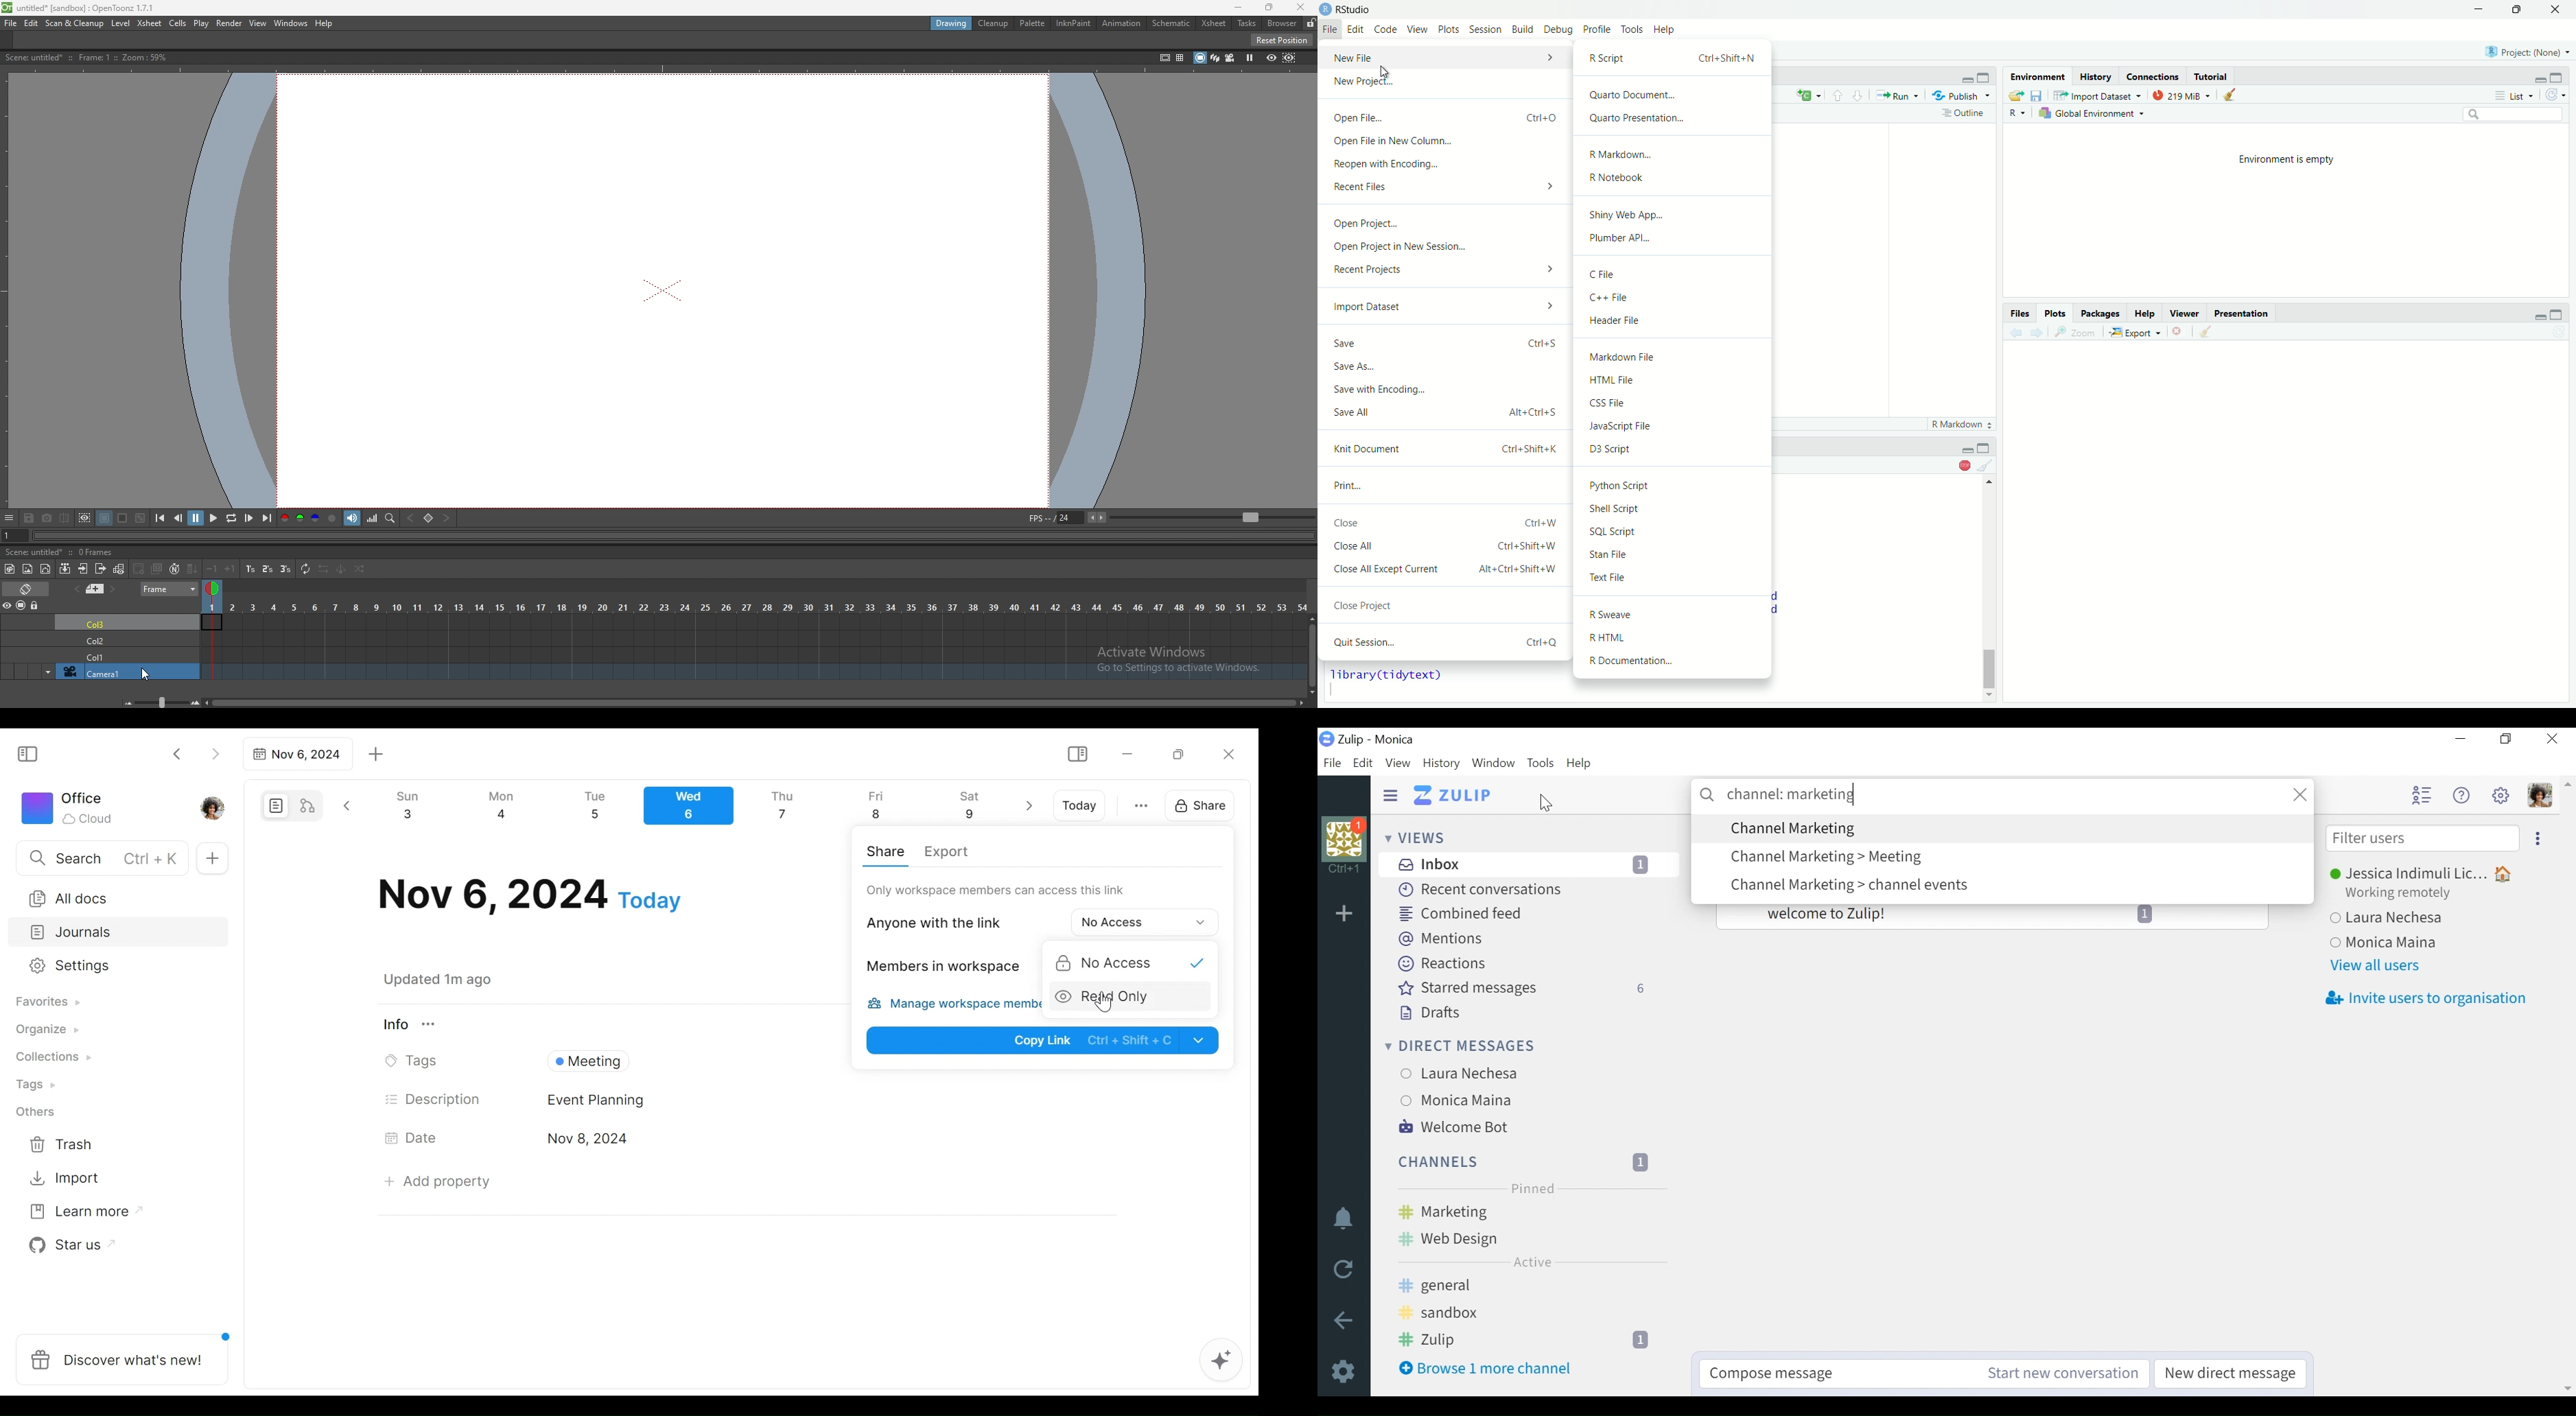 This screenshot has width=2576, height=1428. What do you see at coordinates (1447, 602) in the screenshot?
I see `Close Project` at bounding box center [1447, 602].